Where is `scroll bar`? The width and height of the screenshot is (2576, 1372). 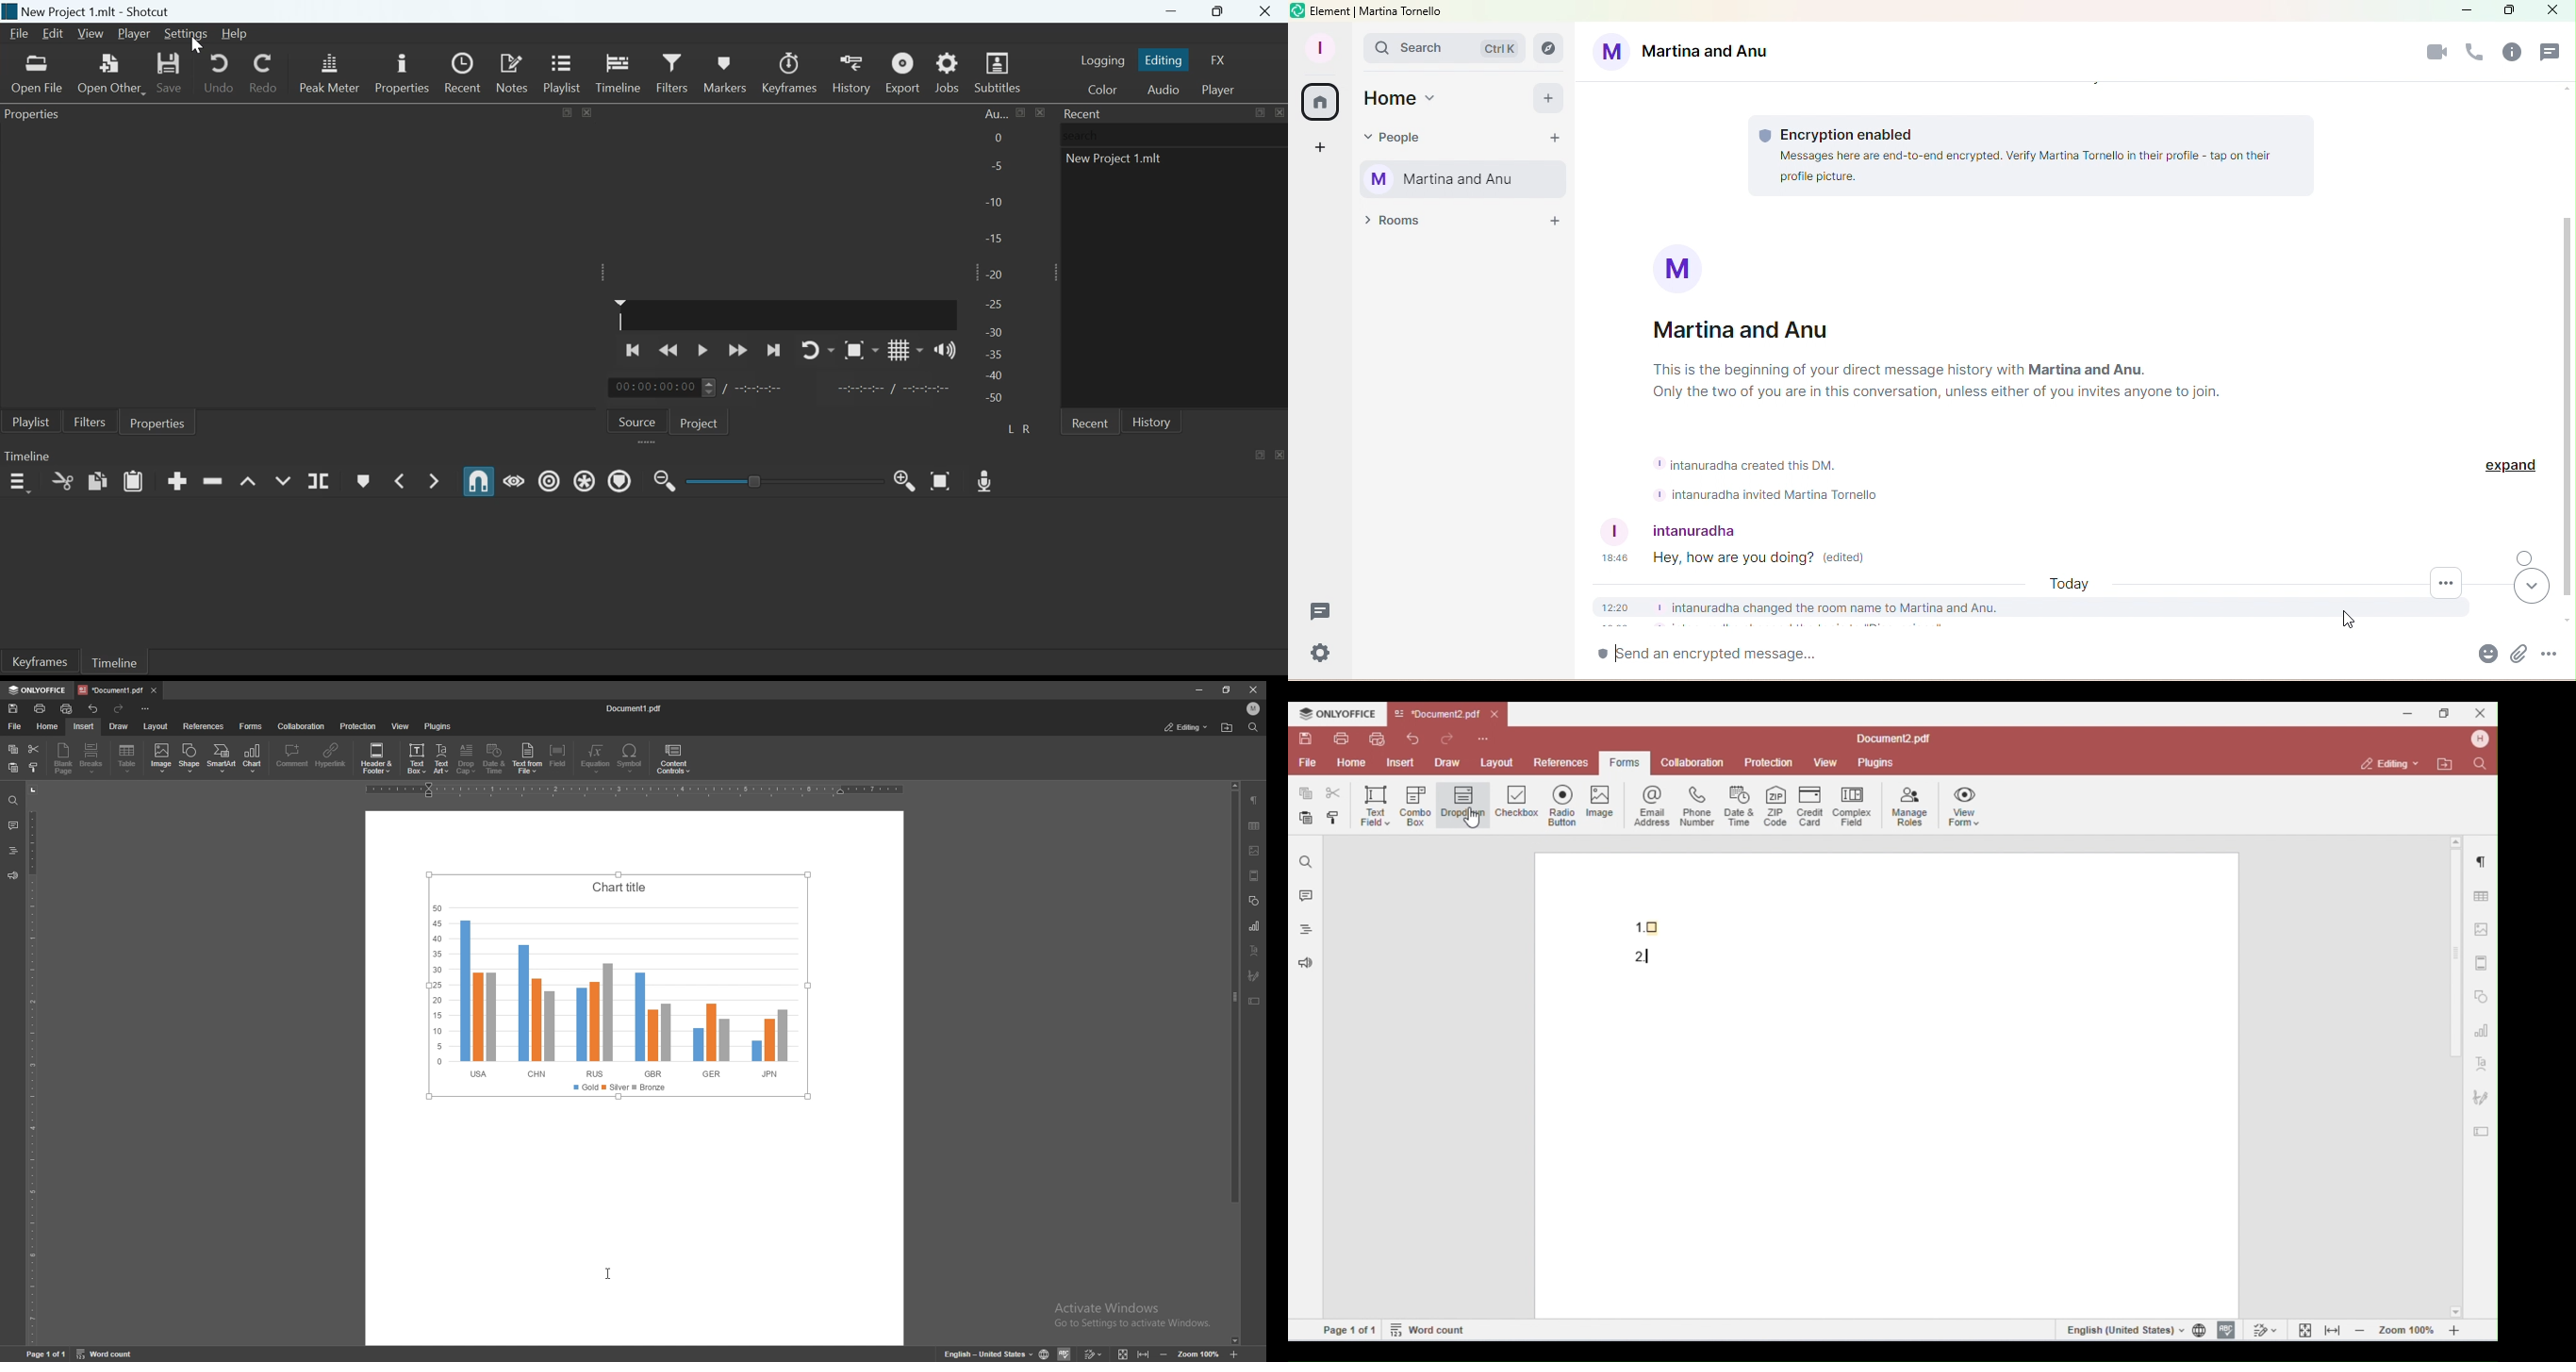 scroll bar is located at coordinates (1236, 1064).